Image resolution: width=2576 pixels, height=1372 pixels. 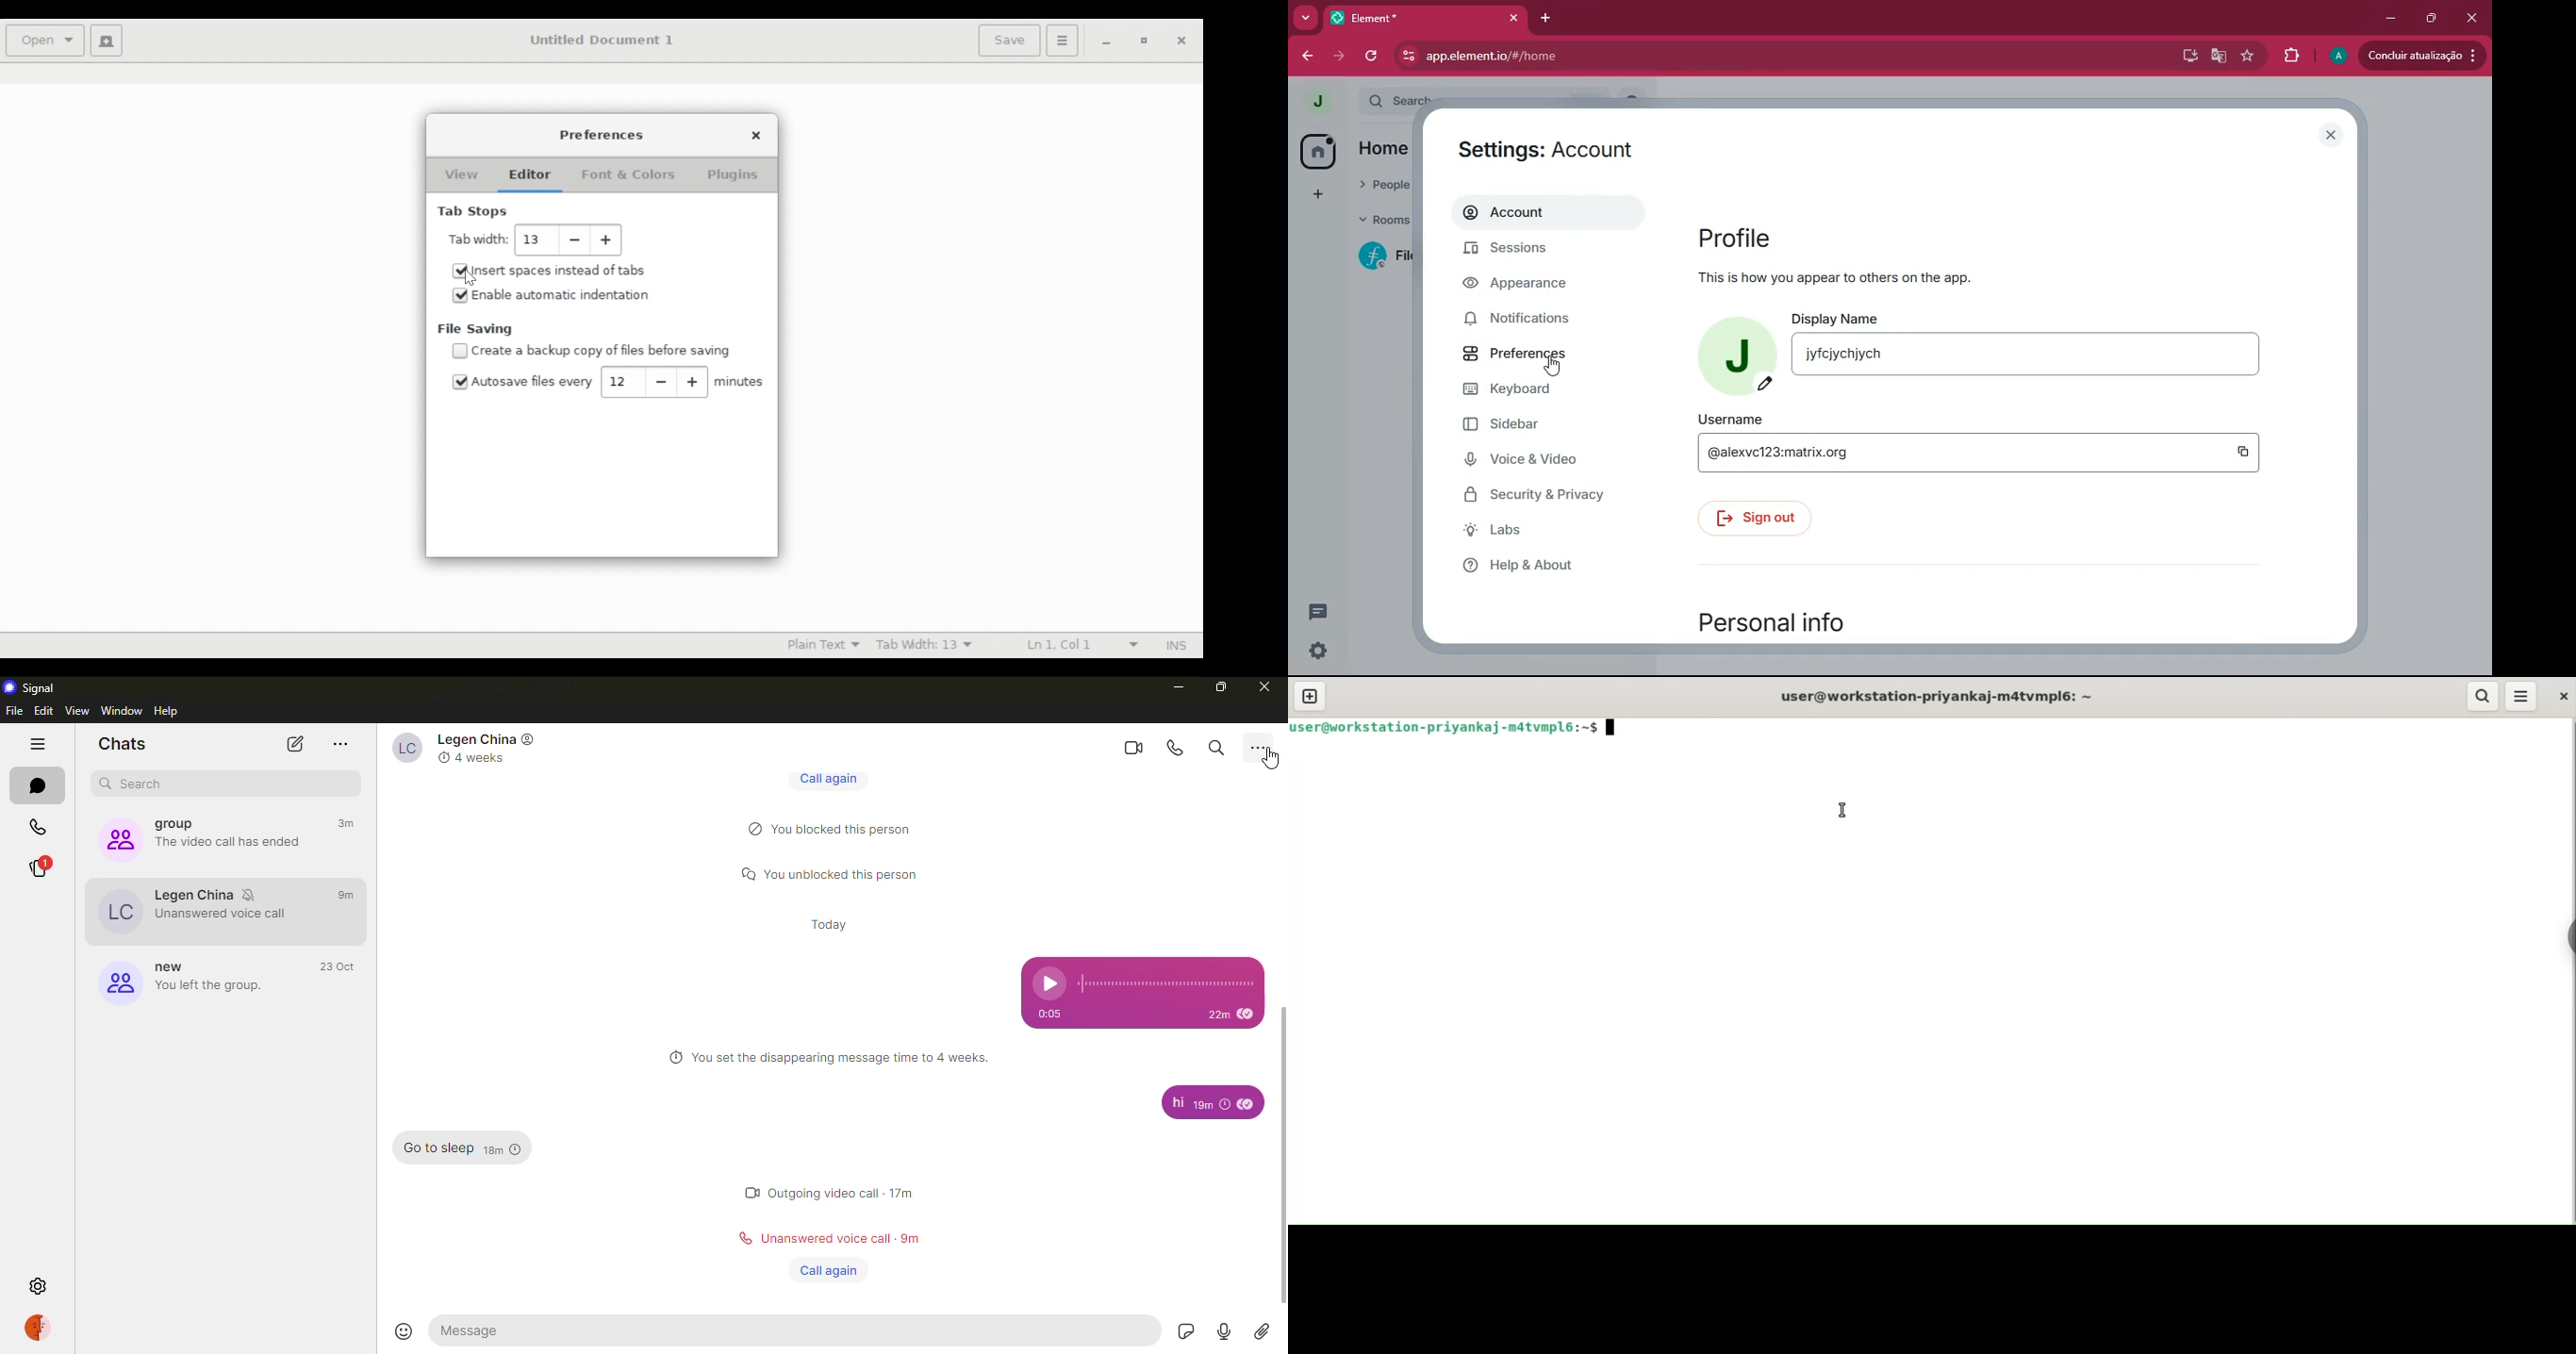 What do you see at coordinates (293, 745) in the screenshot?
I see `new chat` at bounding box center [293, 745].